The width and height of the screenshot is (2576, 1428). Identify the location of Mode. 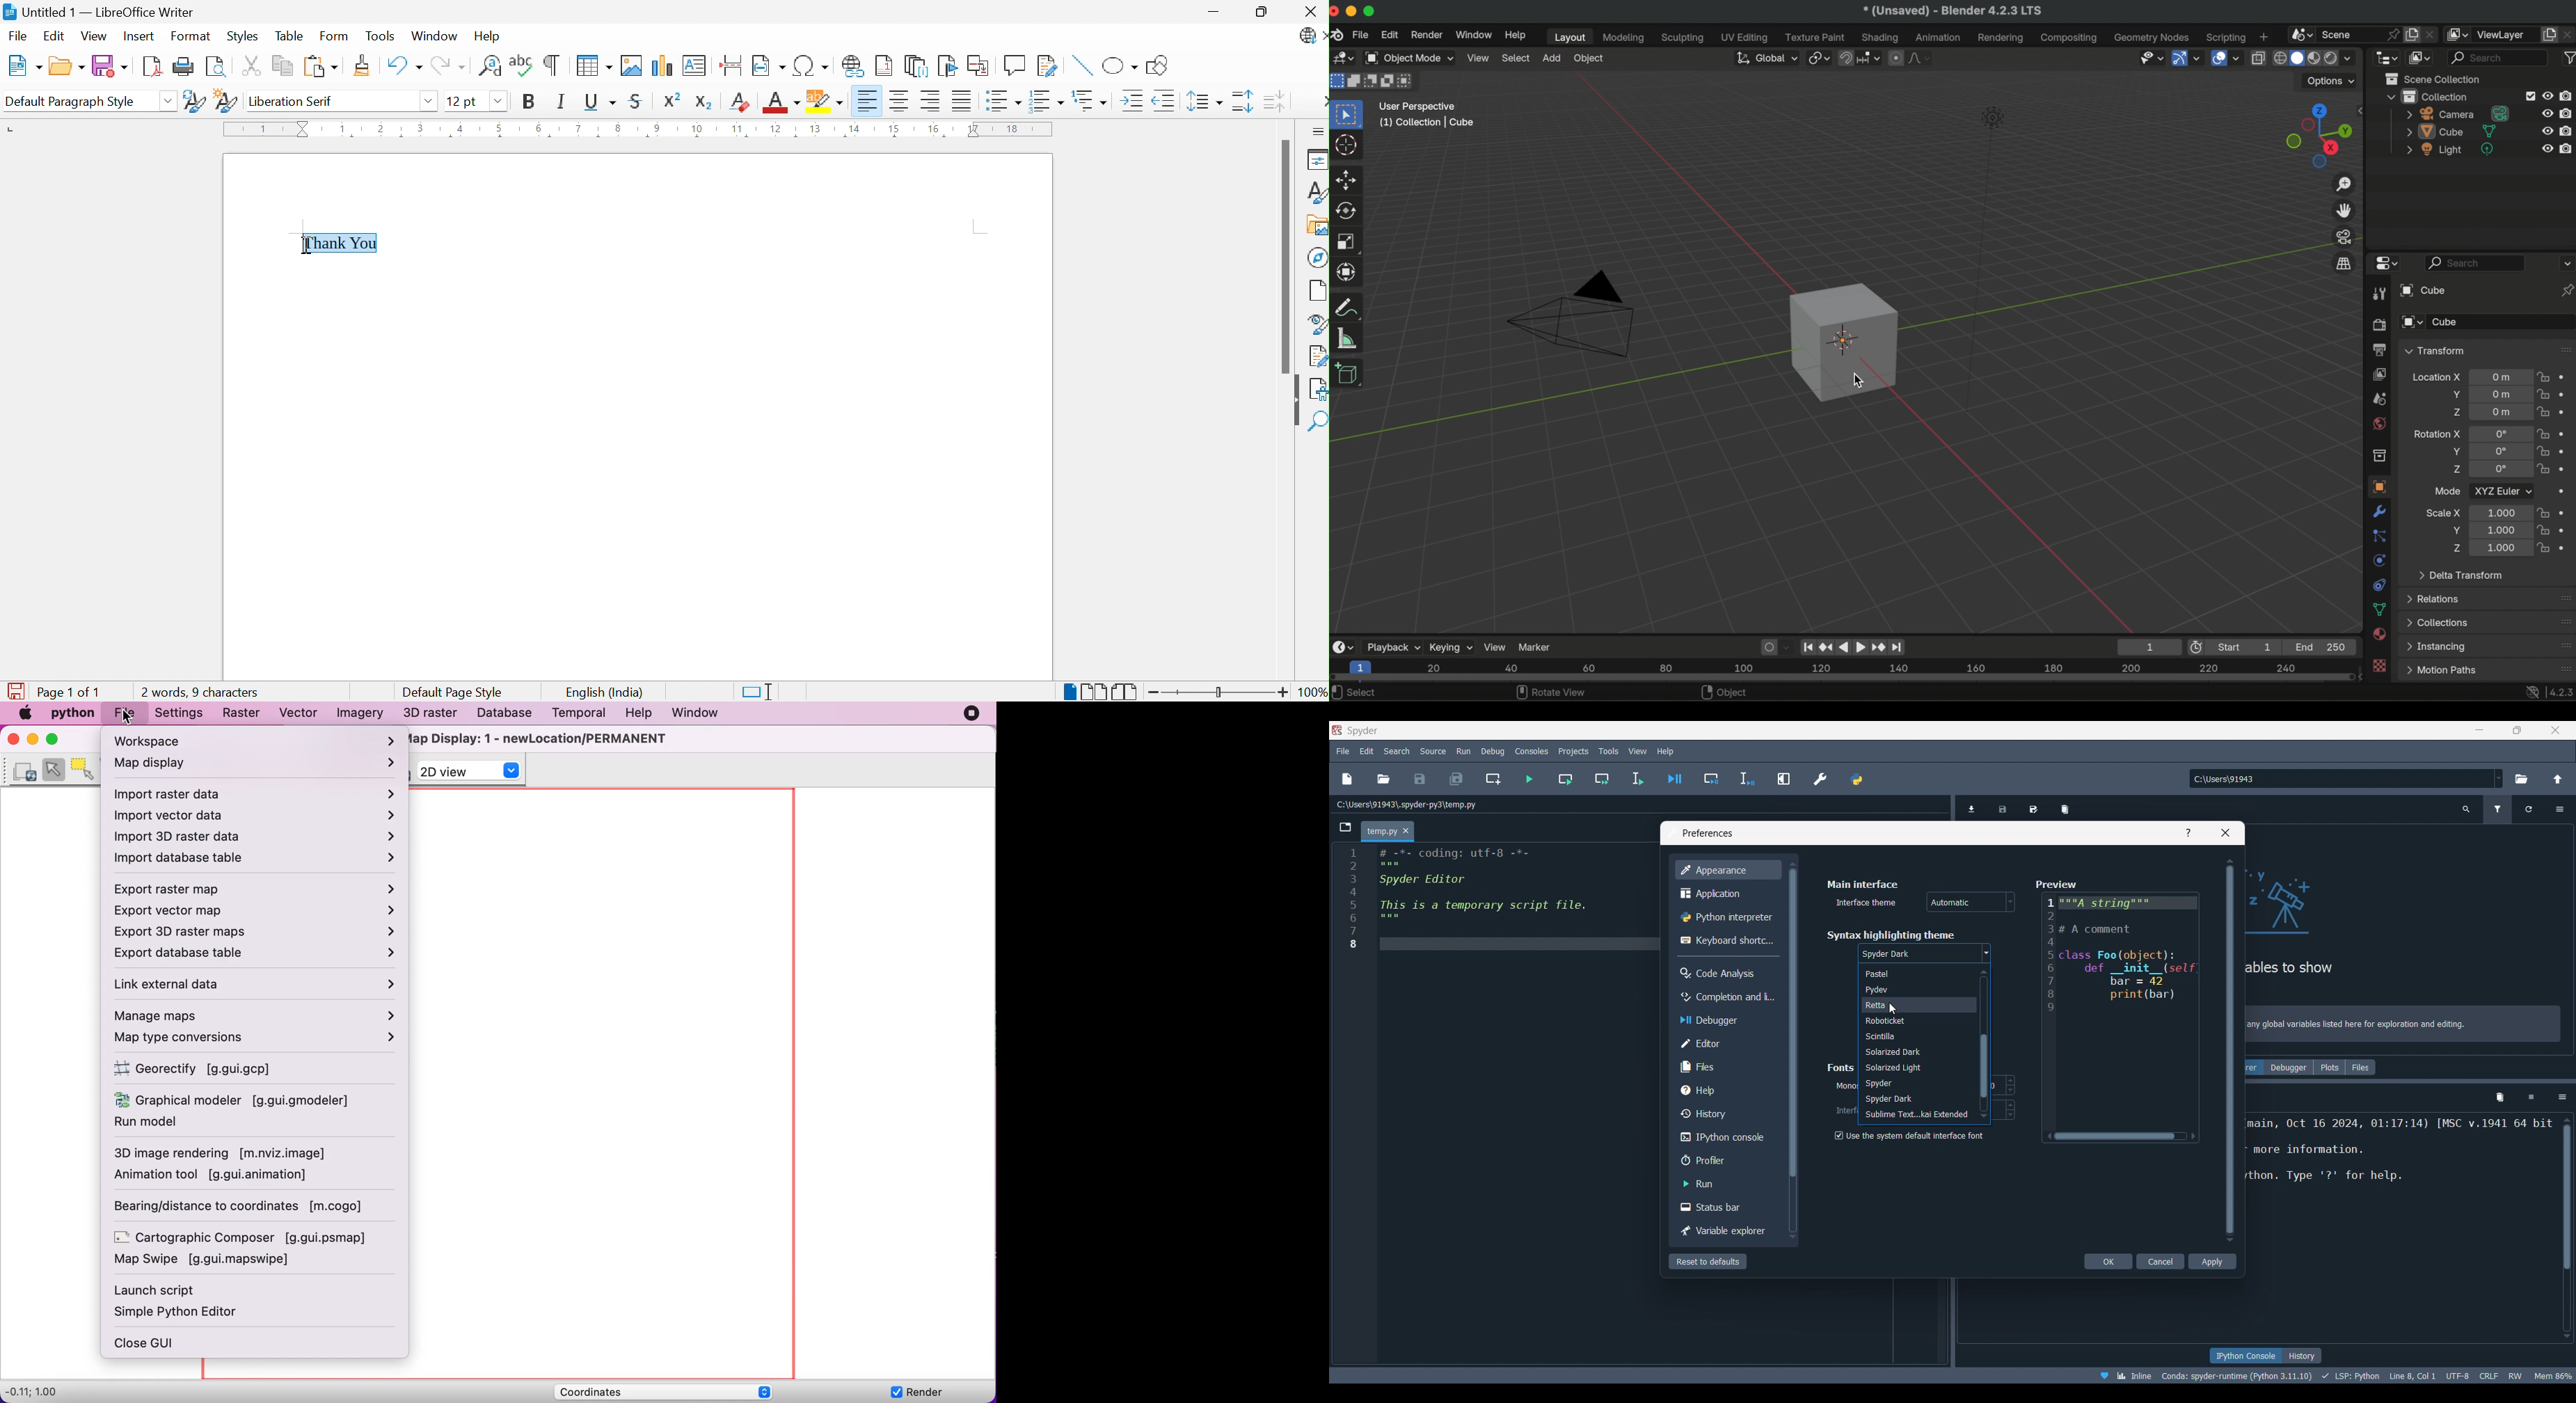
(2447, 490).